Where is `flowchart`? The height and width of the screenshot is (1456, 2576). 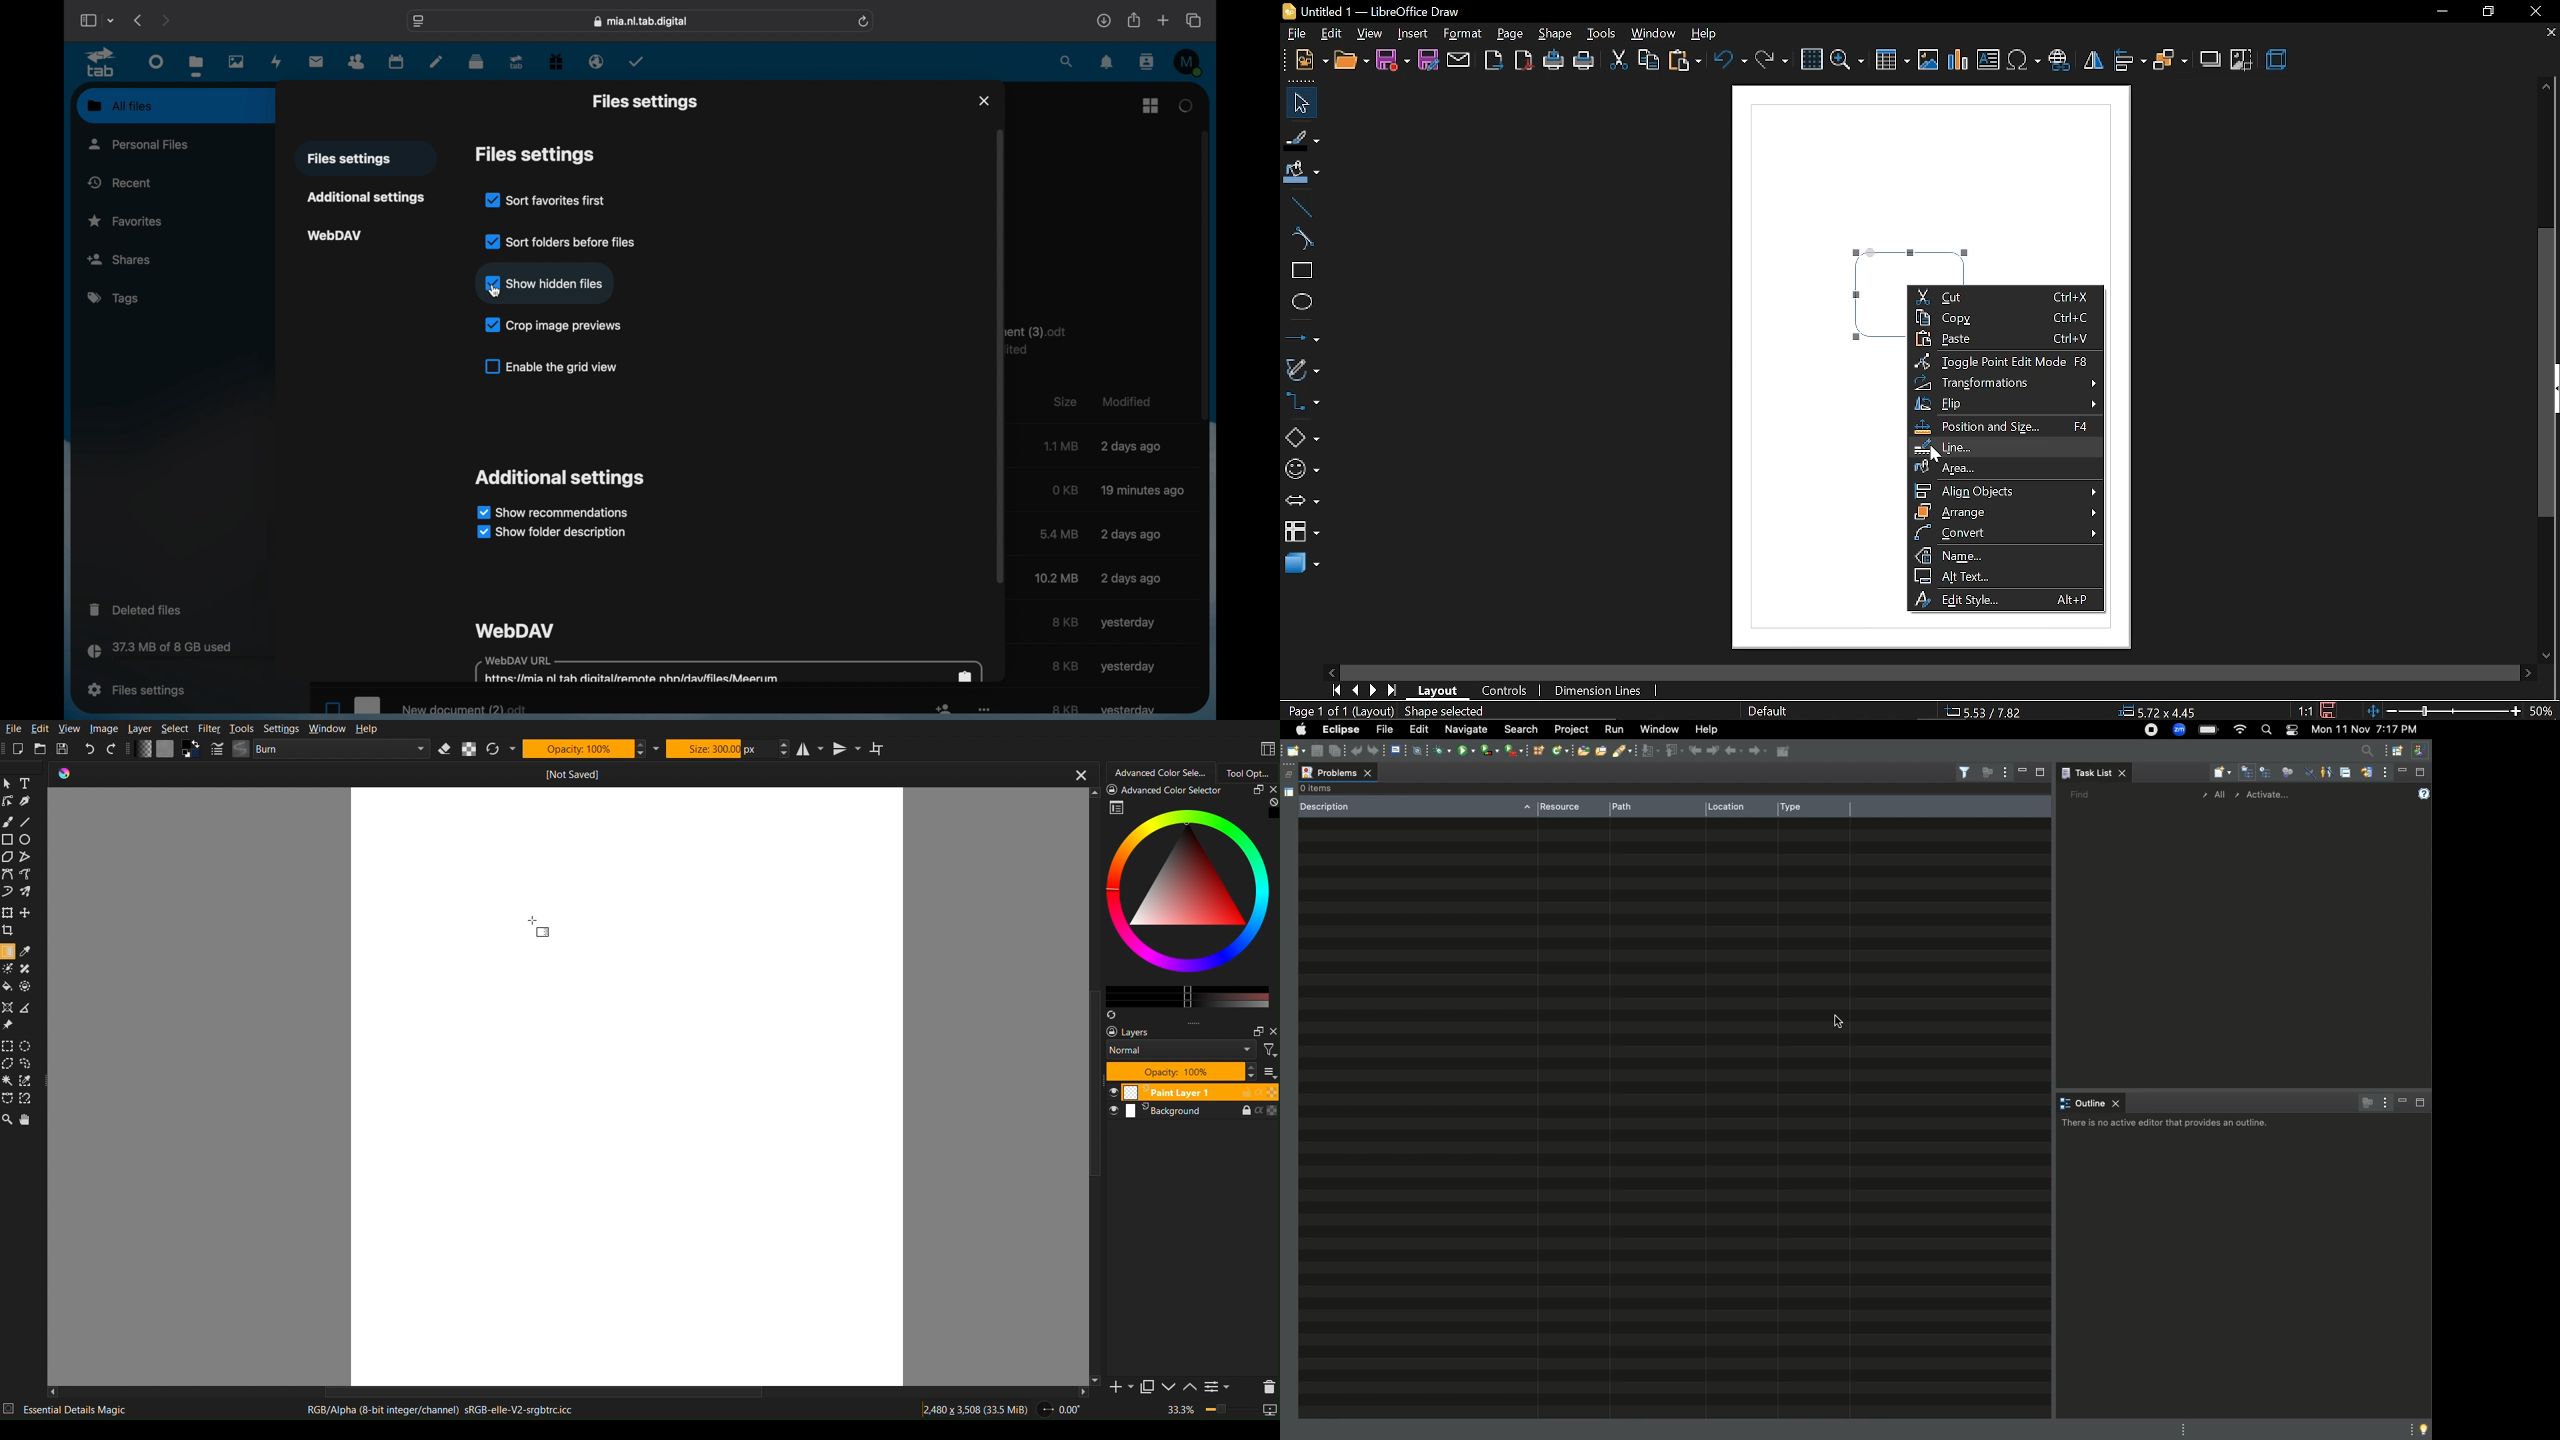
flowchart is located at coordinates (1299, 531).